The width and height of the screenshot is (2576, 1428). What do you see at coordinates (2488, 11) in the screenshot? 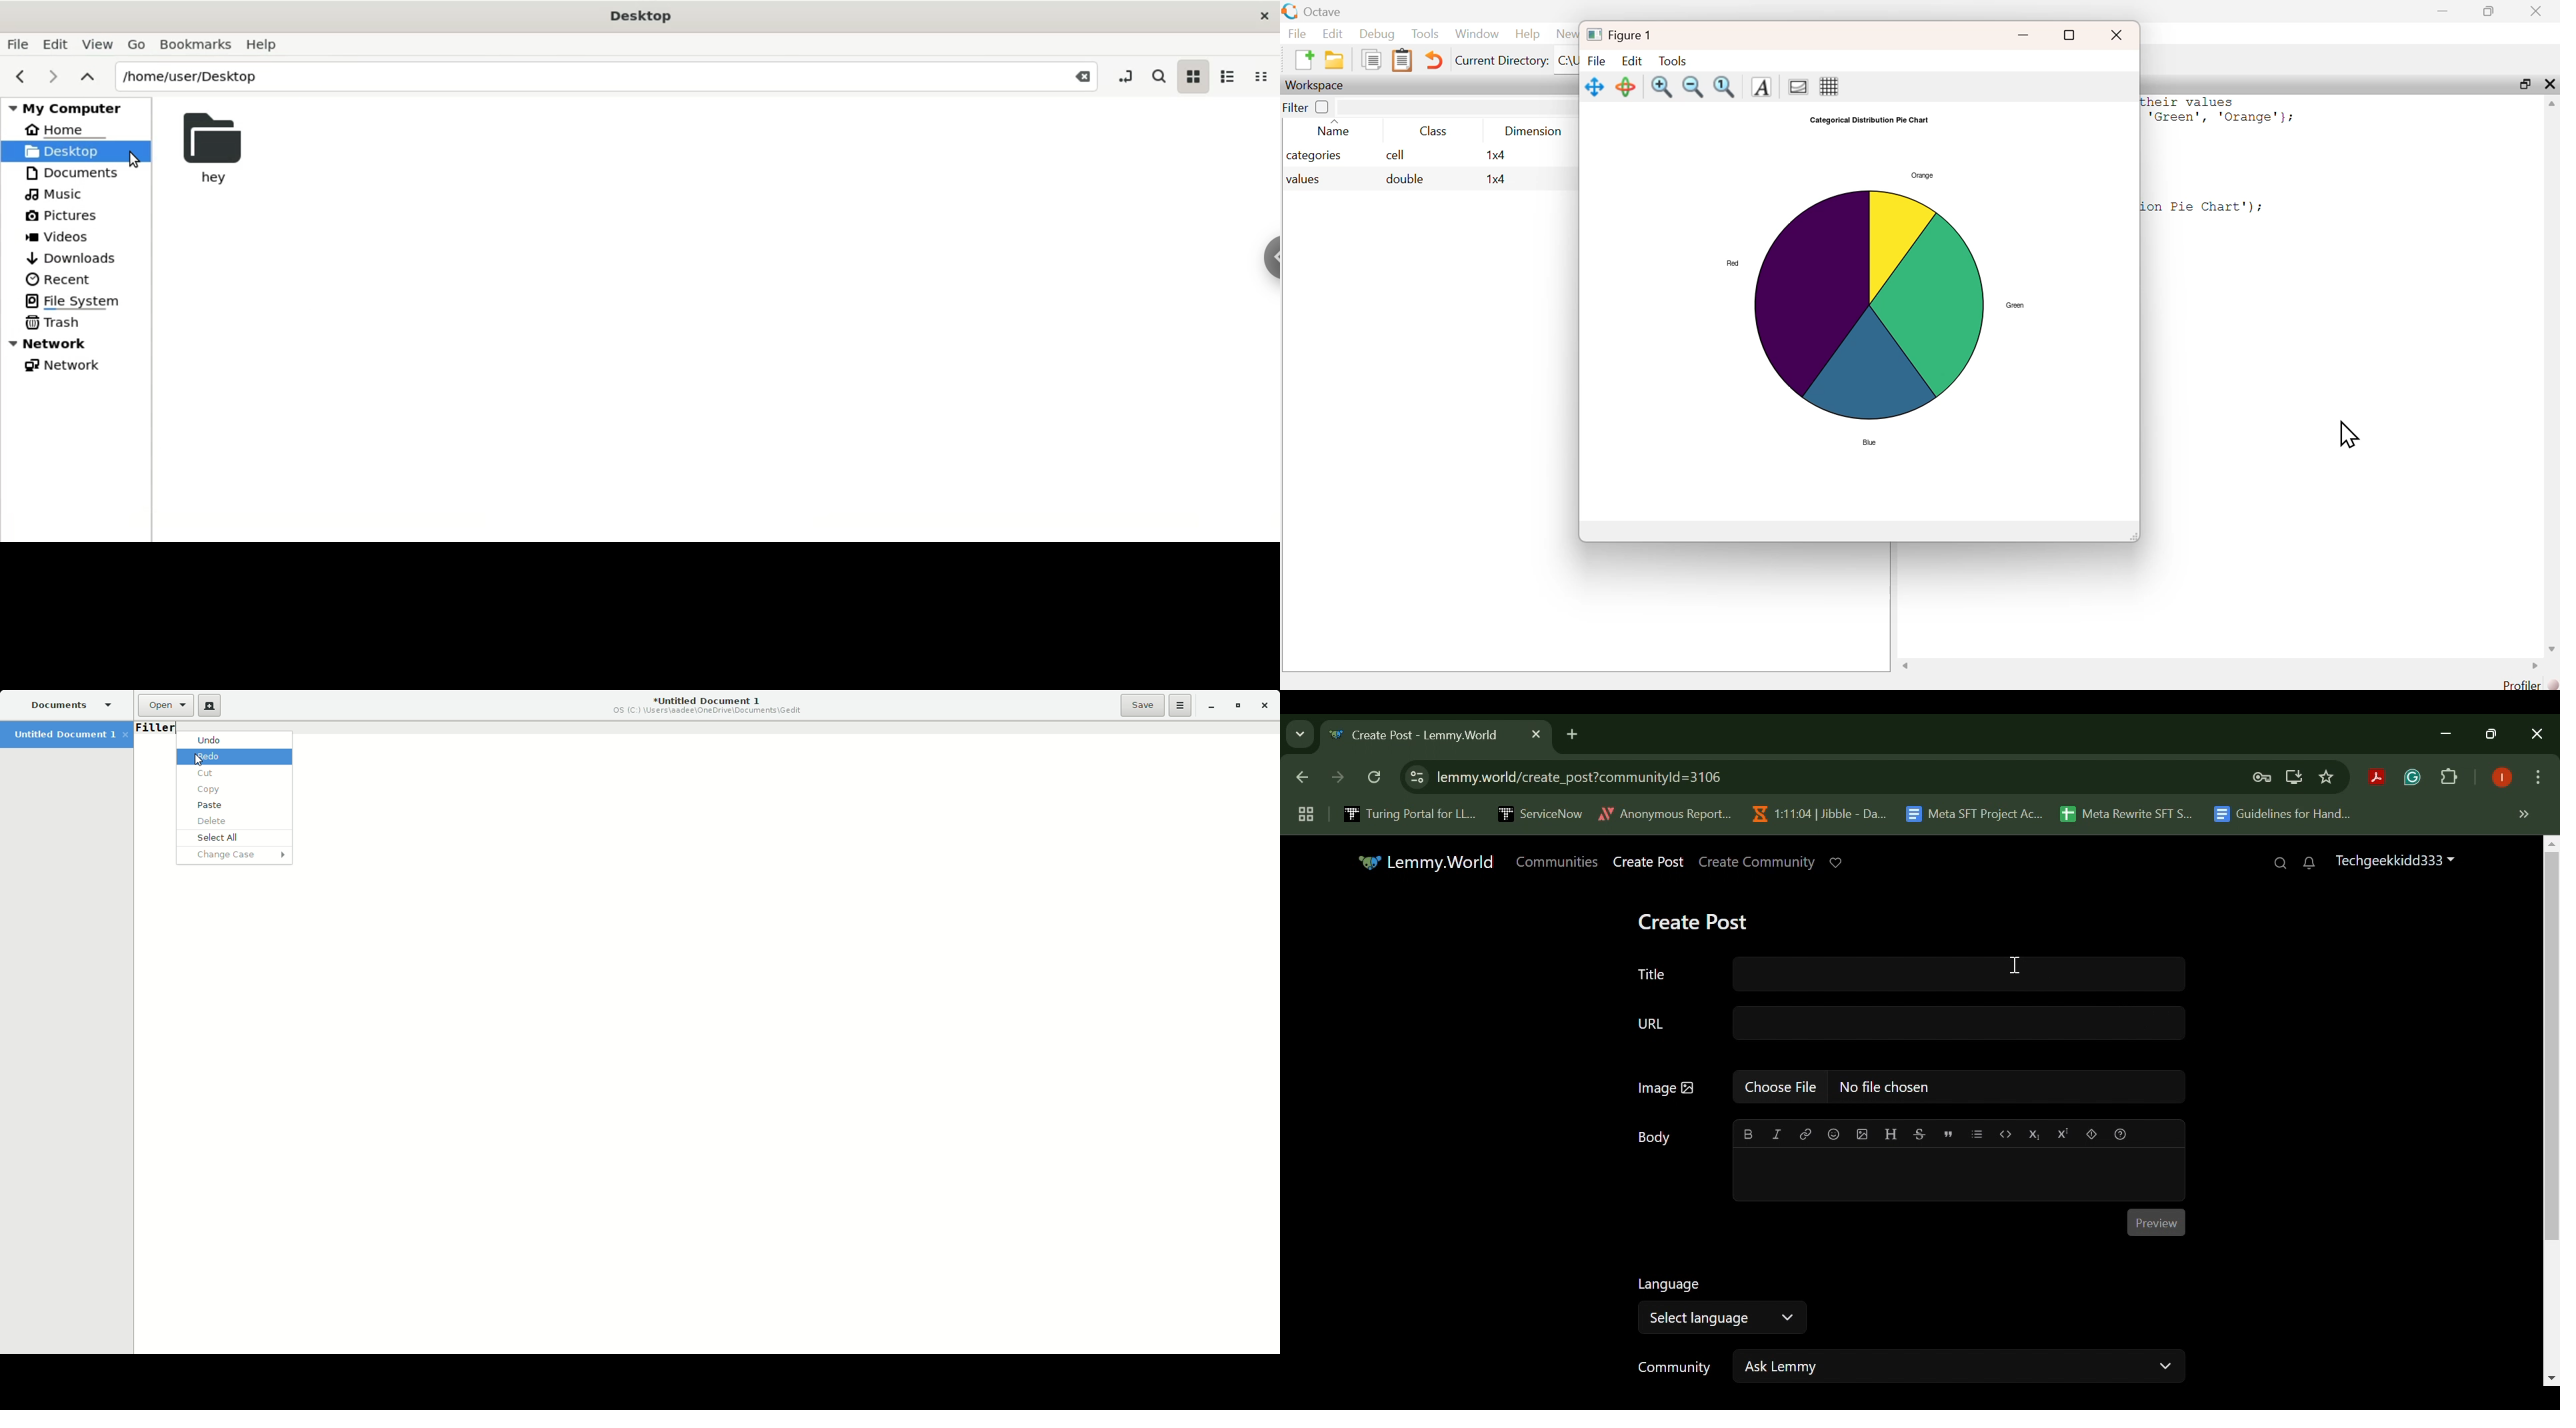
I see `maximize` at bounding box center [2488, 11].